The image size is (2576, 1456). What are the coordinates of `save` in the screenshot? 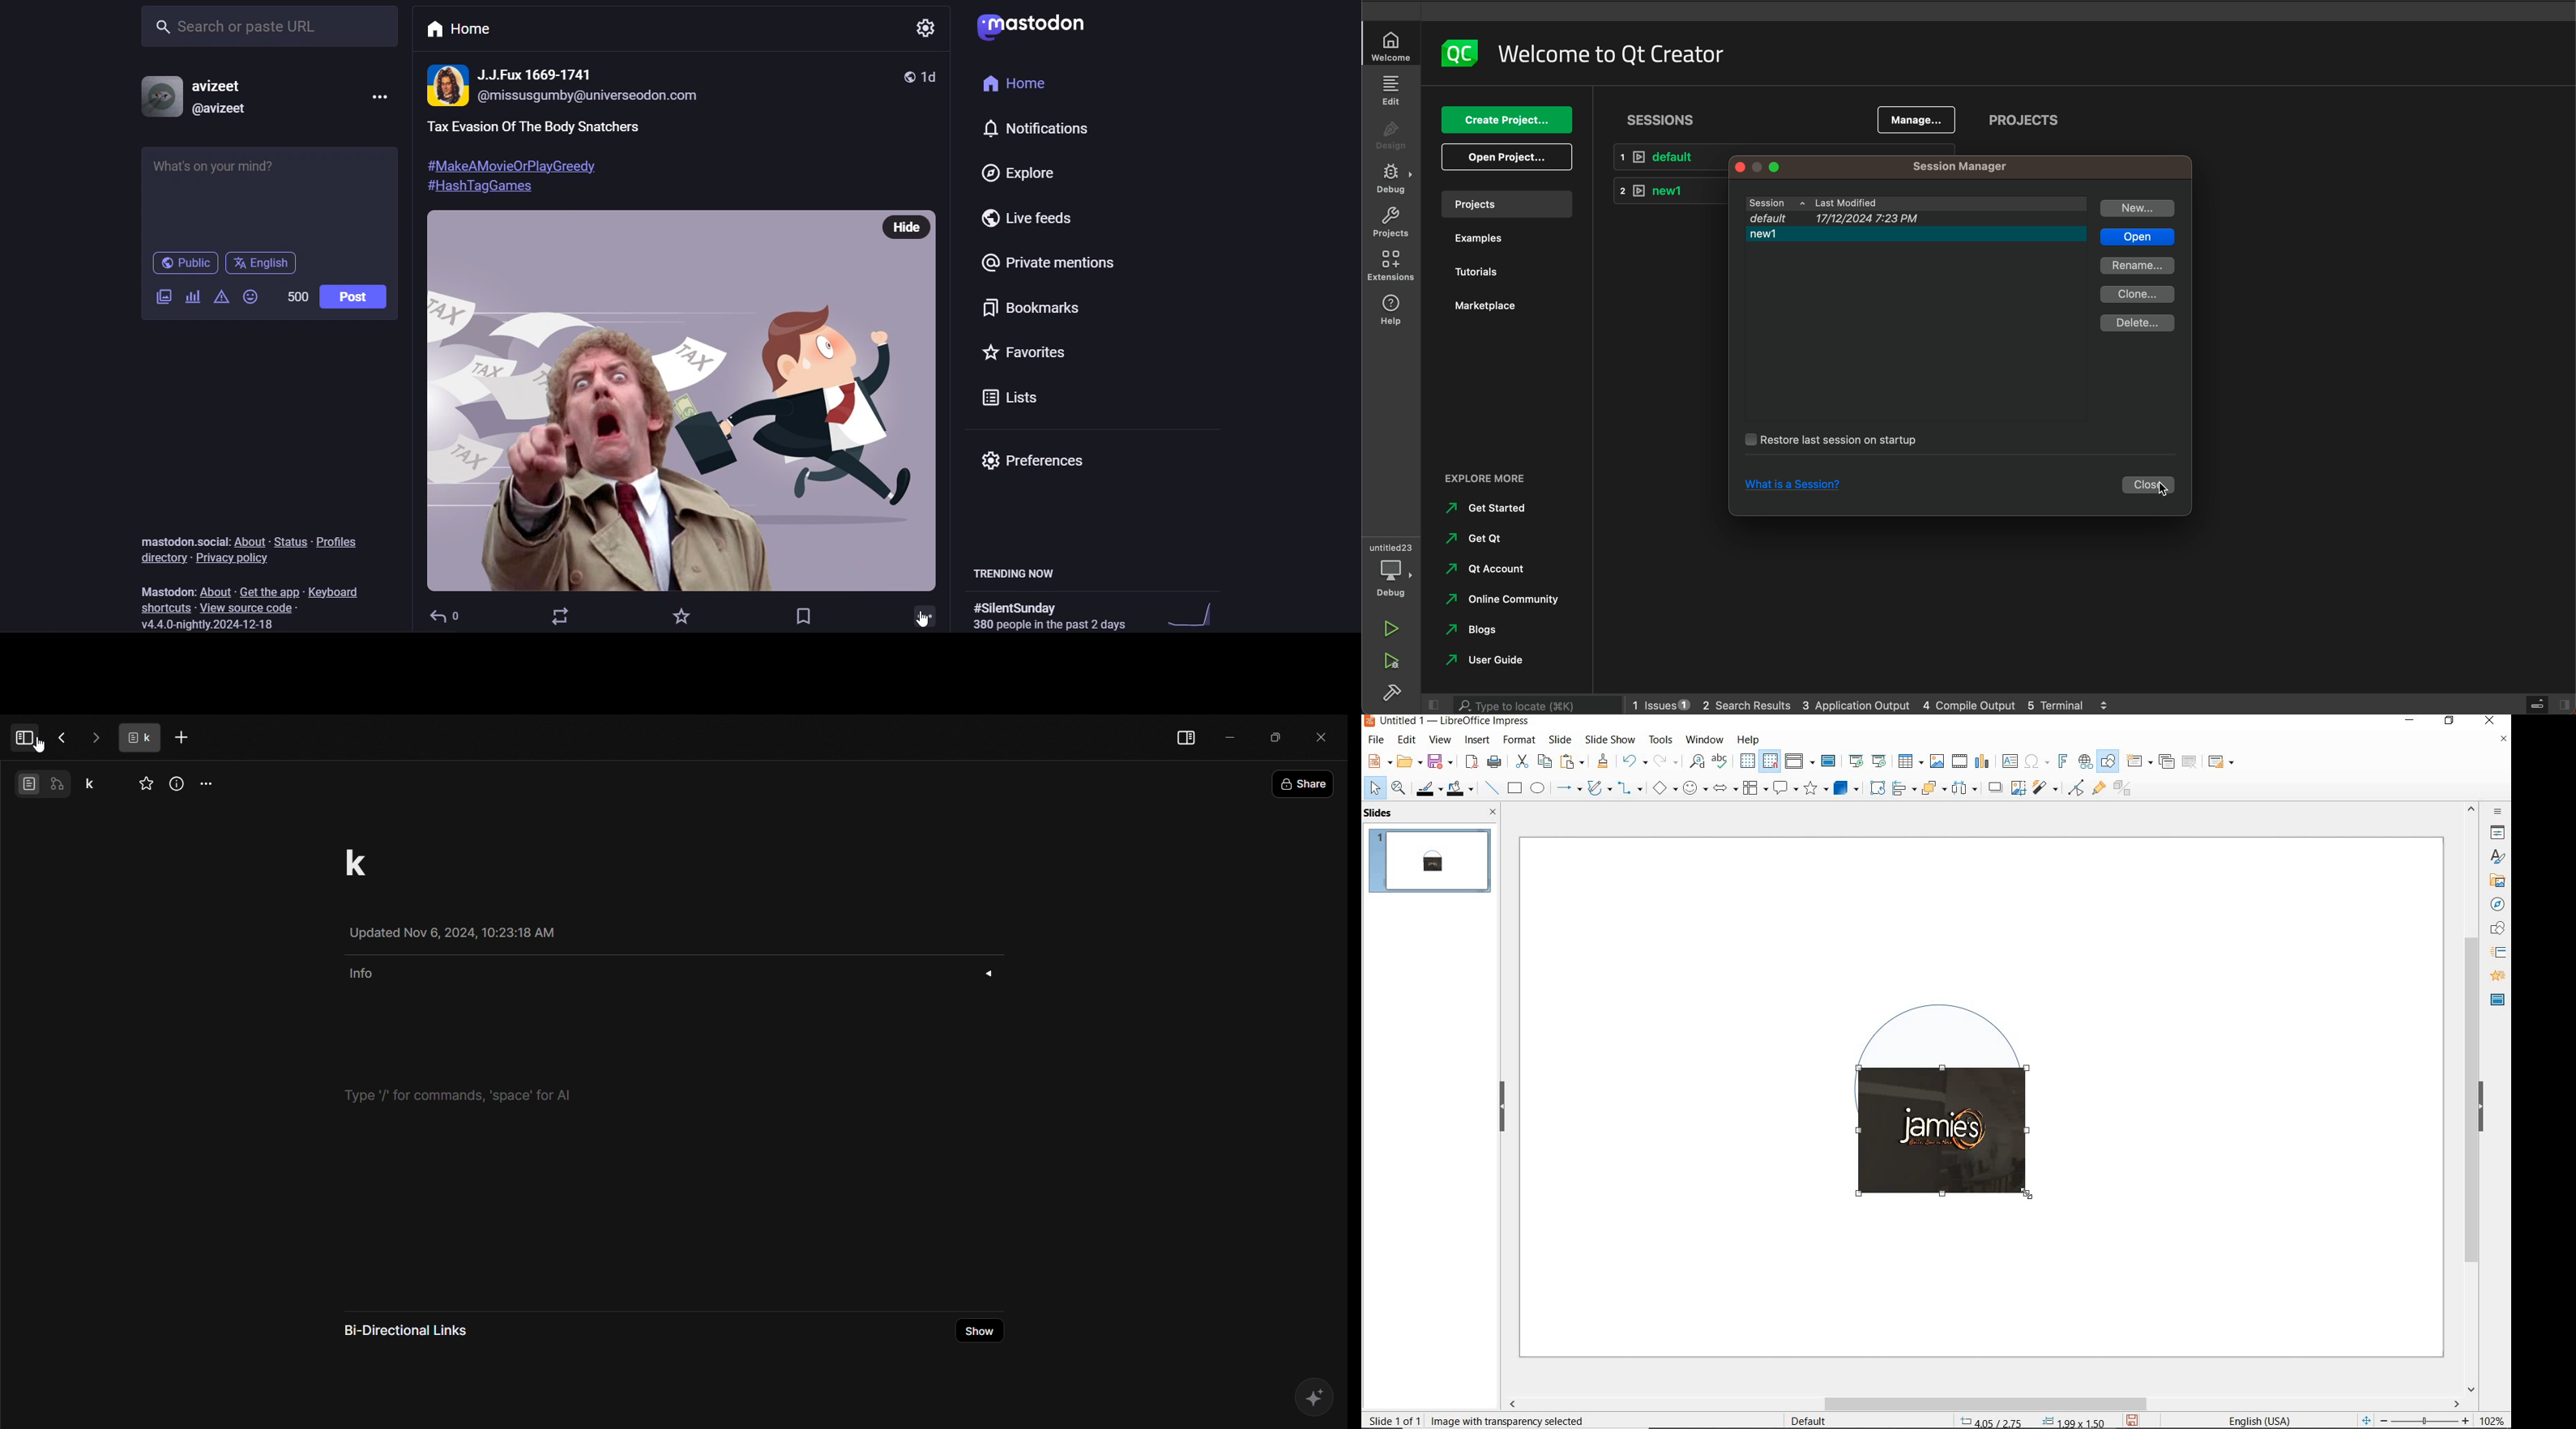 It's located at (2134, 1419).